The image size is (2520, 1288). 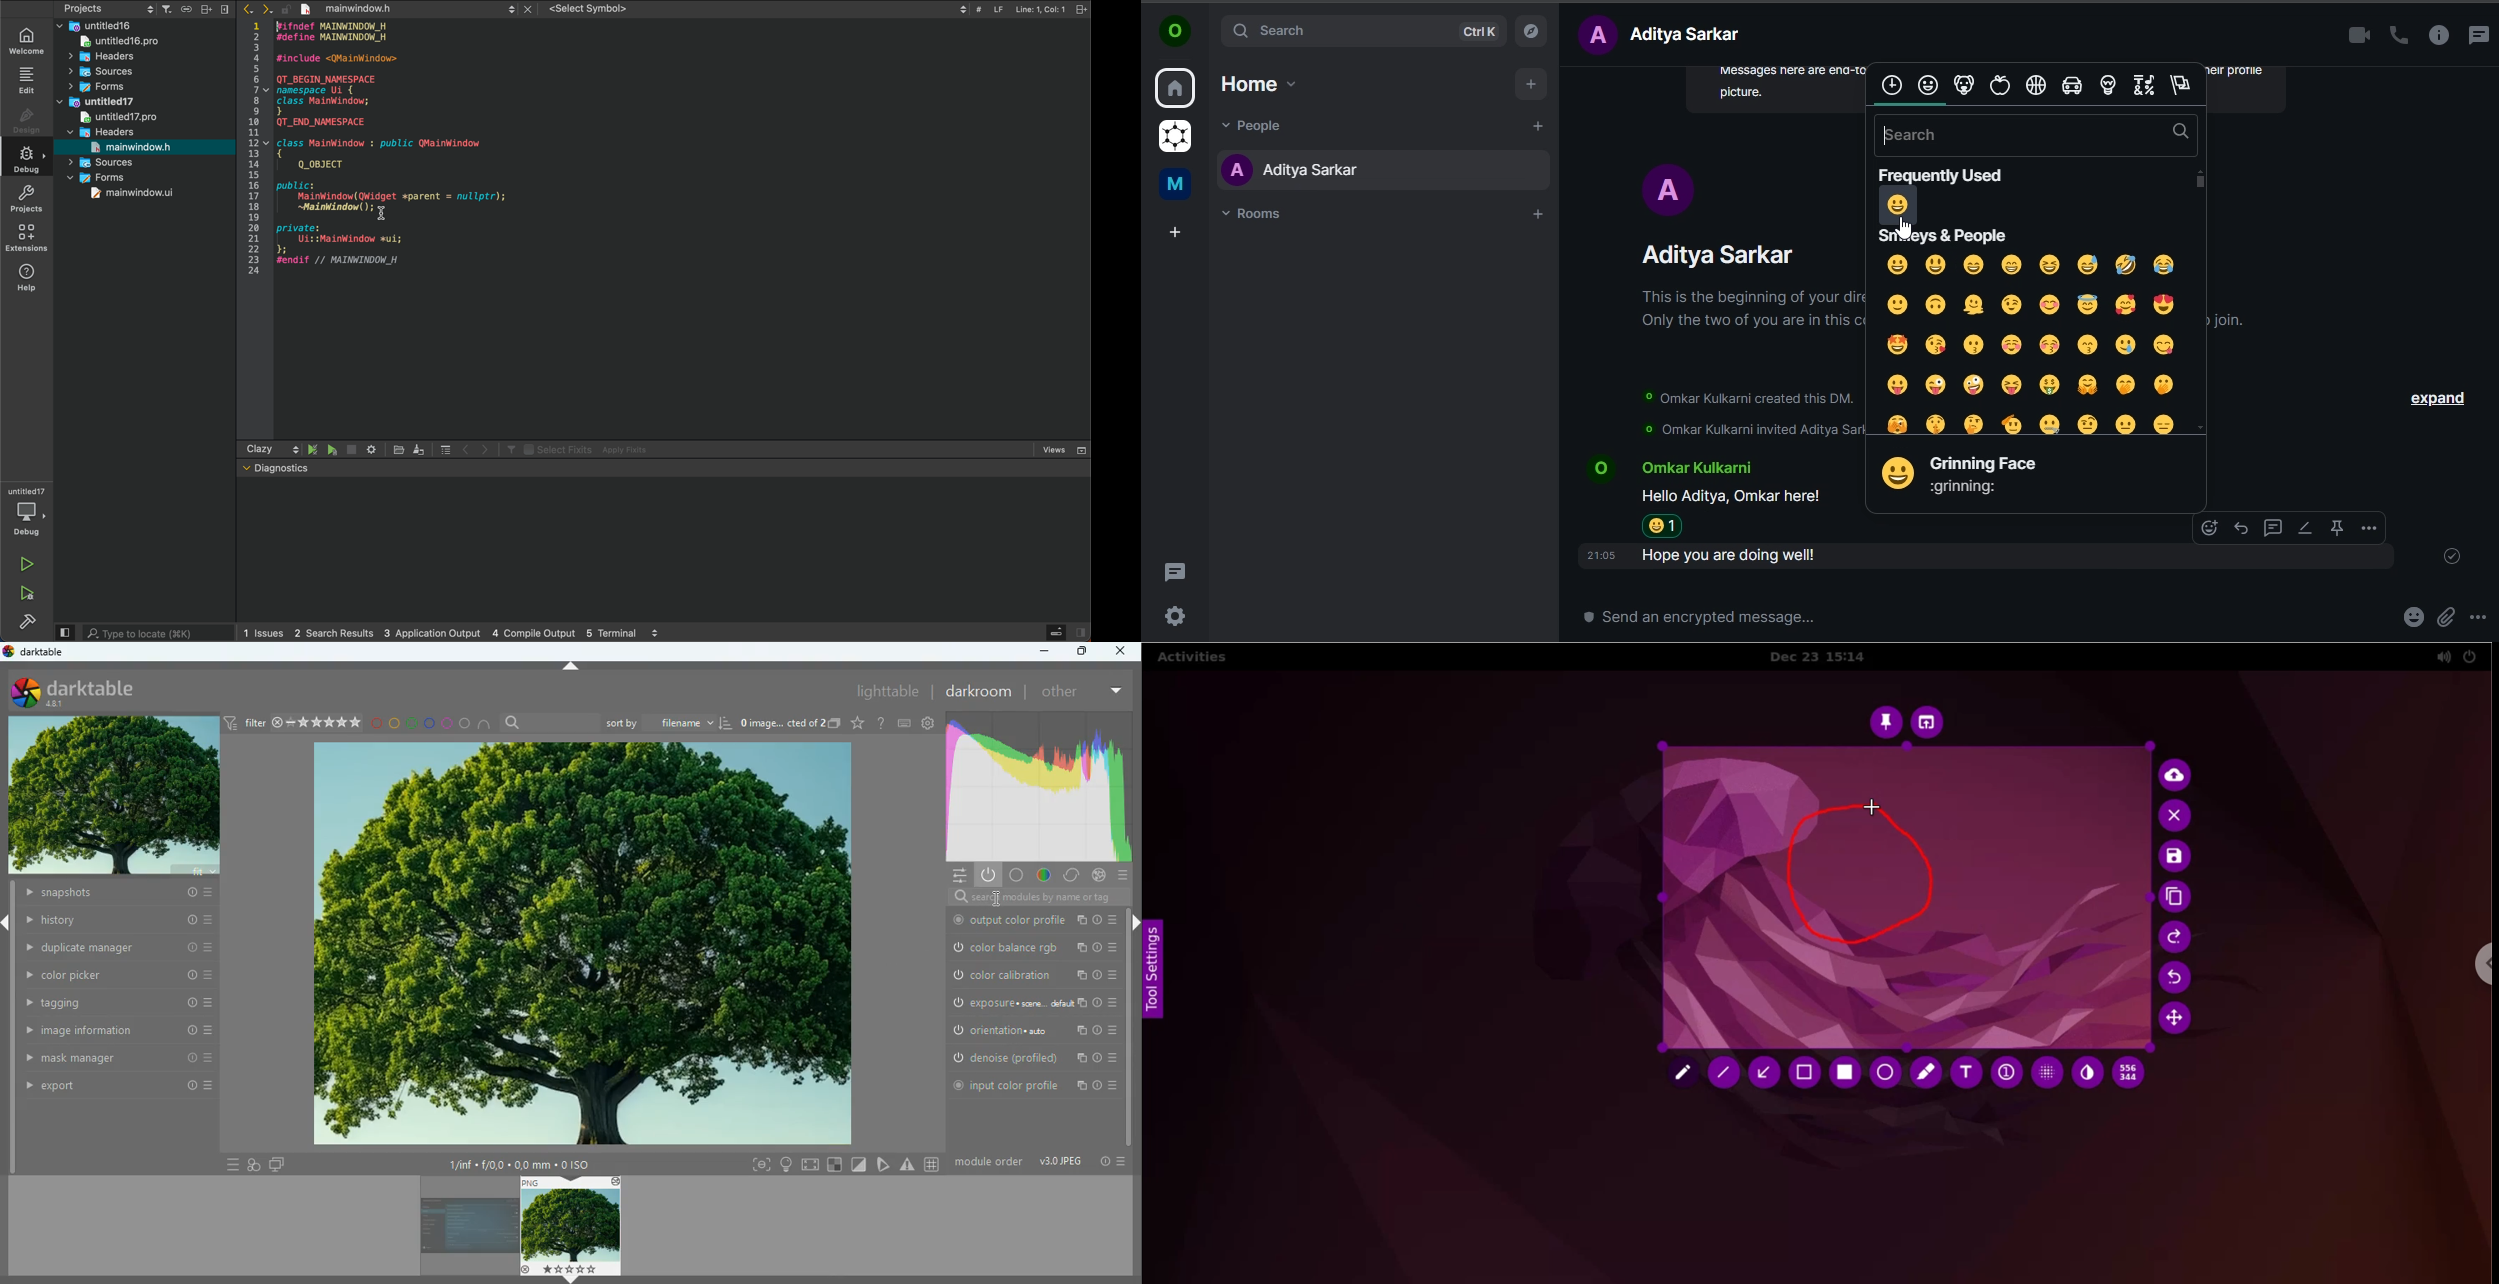 I want to click on image type, so click(x=1062, y=1163).